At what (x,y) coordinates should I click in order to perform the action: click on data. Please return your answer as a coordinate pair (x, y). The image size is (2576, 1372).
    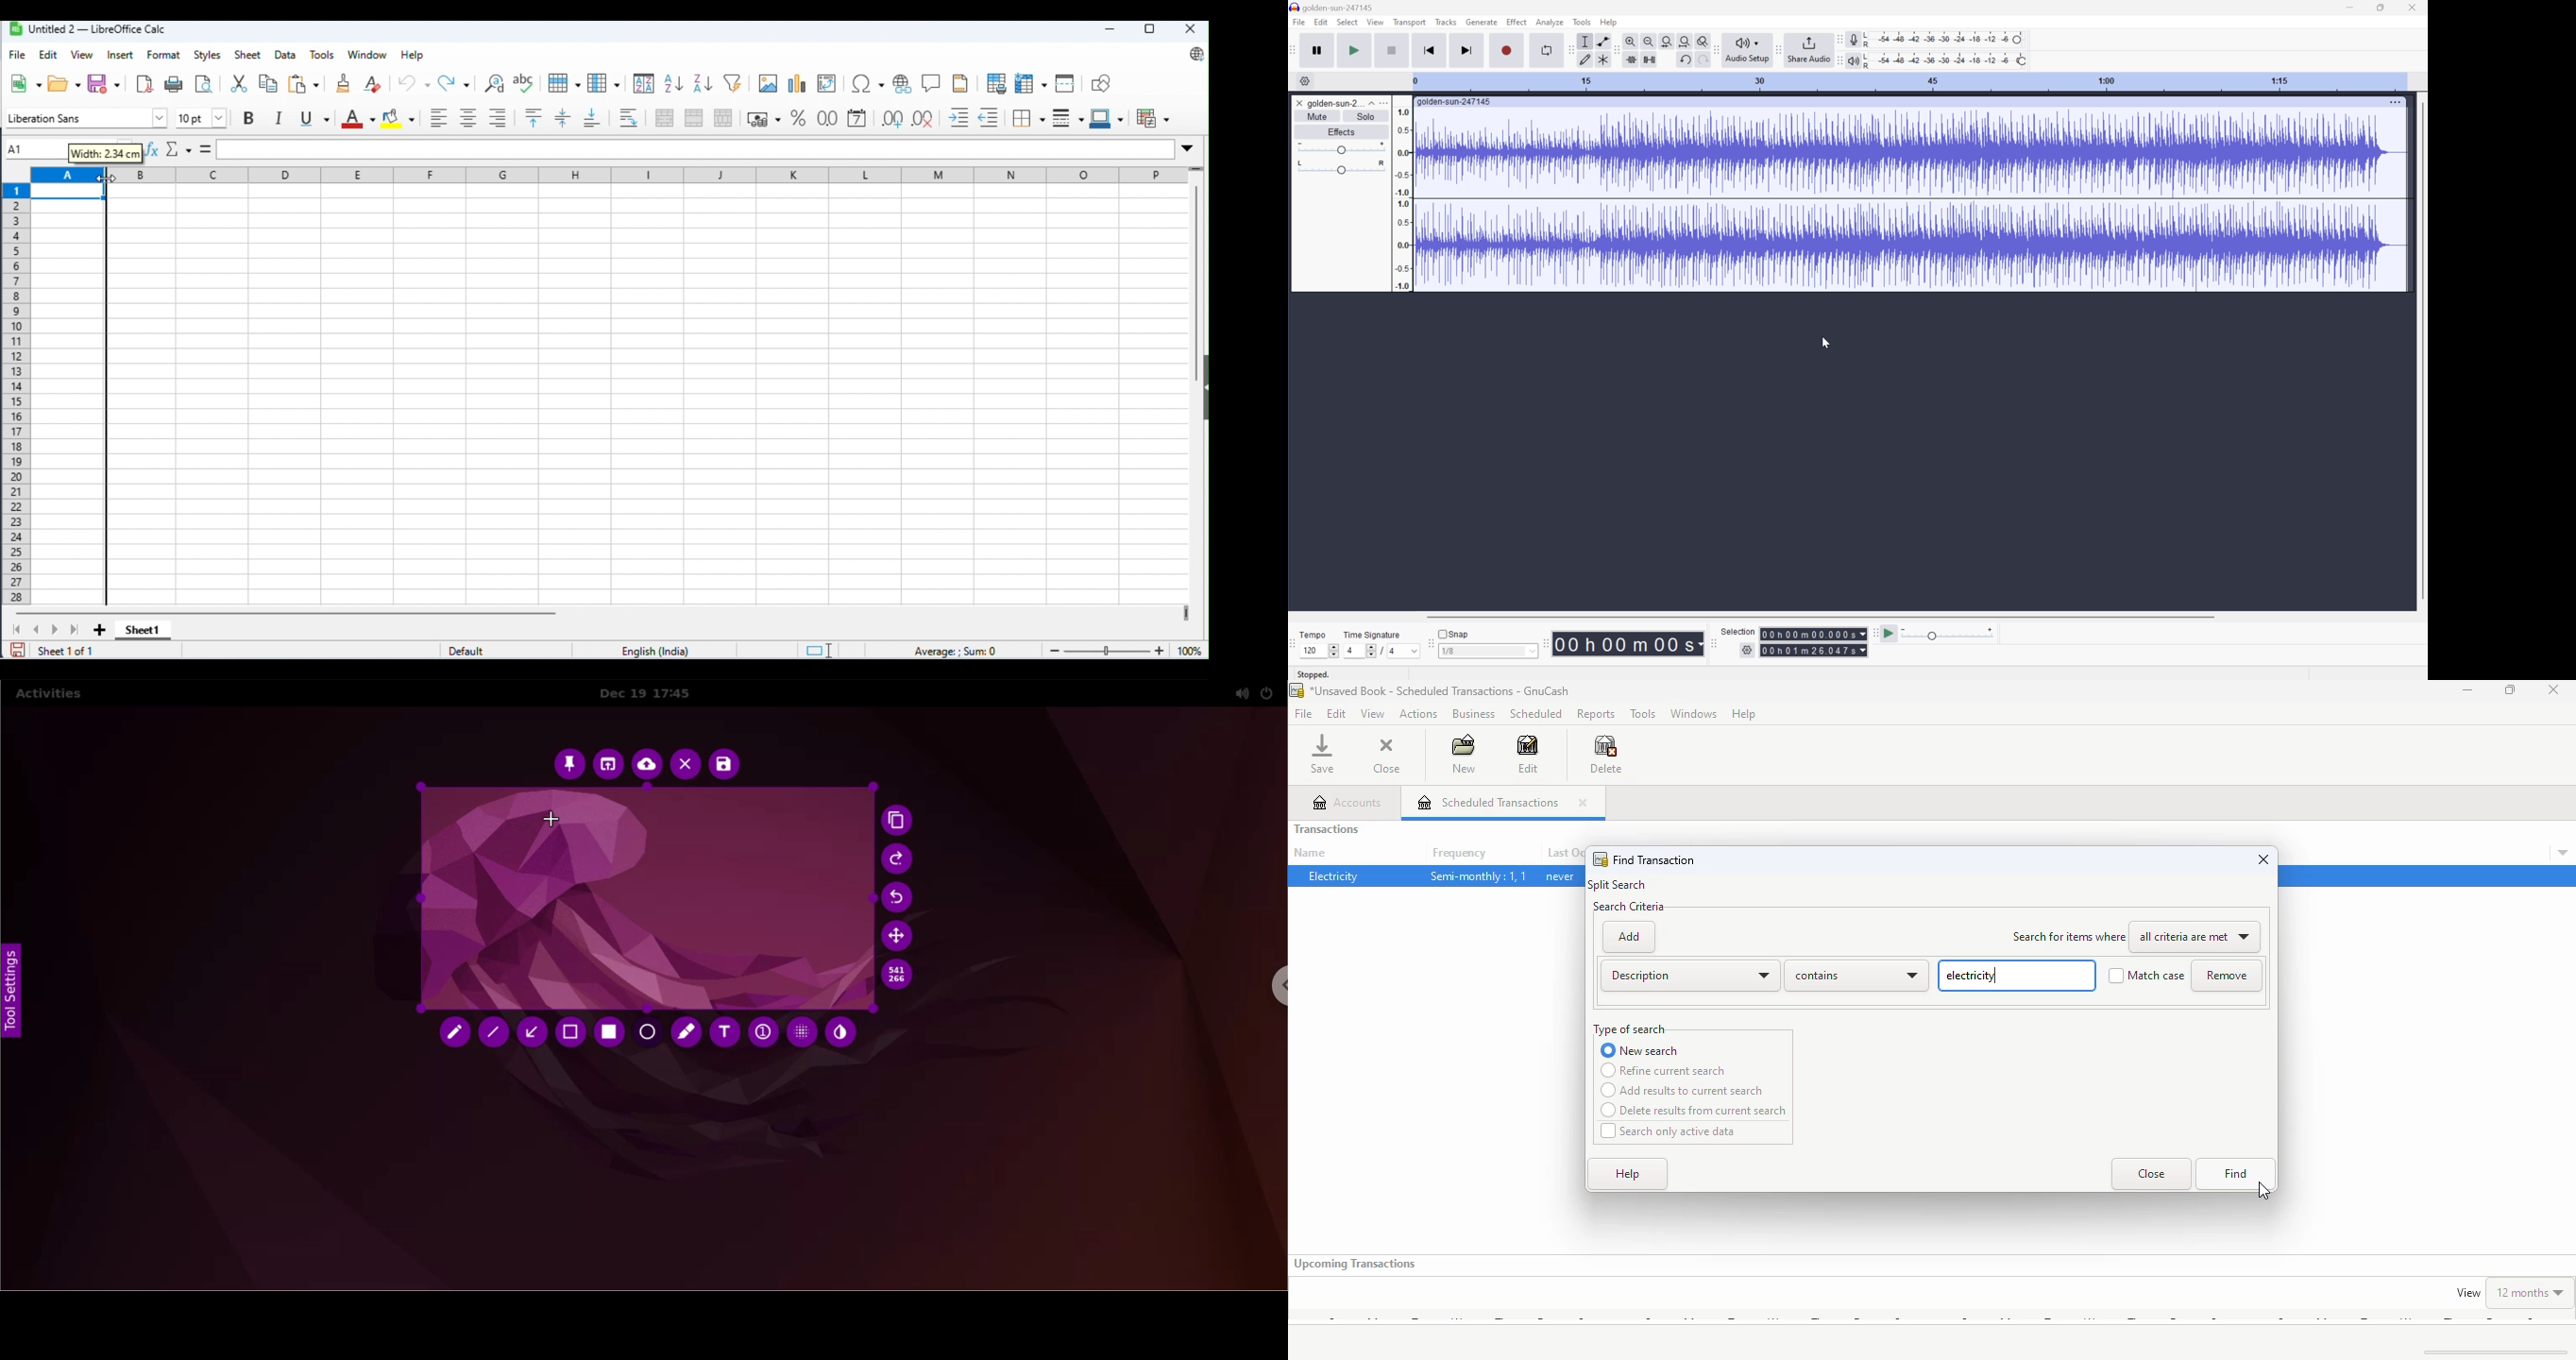
    Looking at the image, I should click on (286, 55).